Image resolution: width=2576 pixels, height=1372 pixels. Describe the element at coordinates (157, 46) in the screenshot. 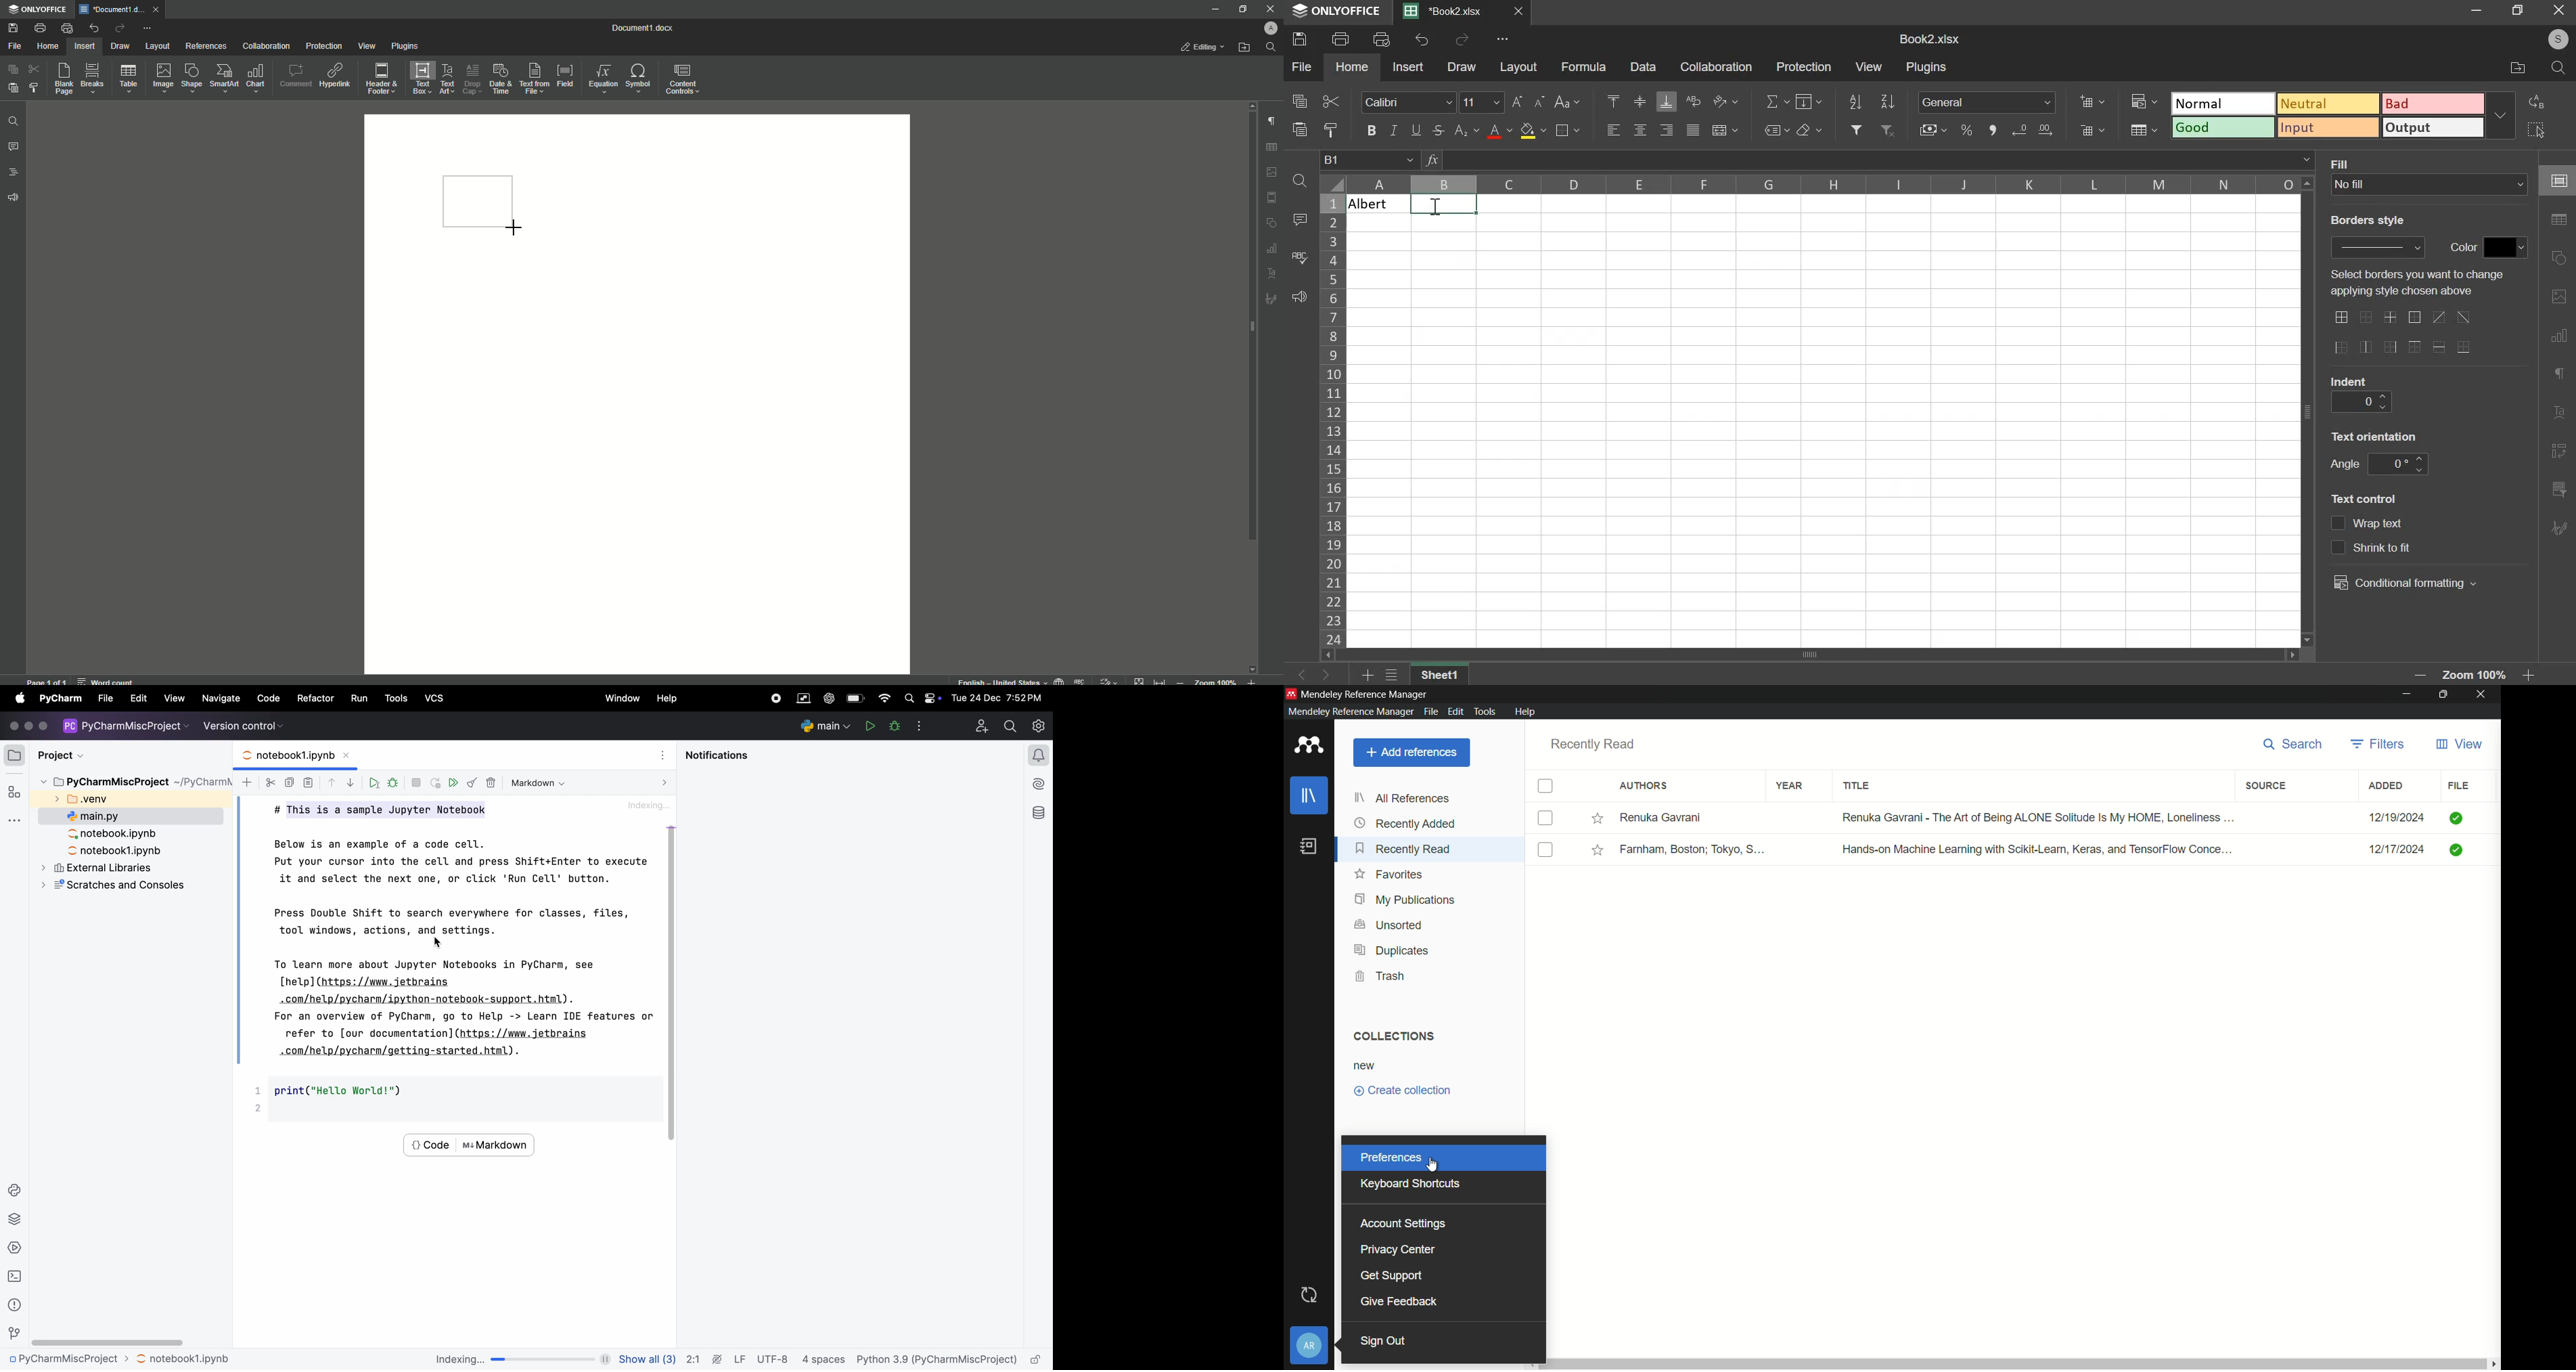

I see `Layout` at that location.